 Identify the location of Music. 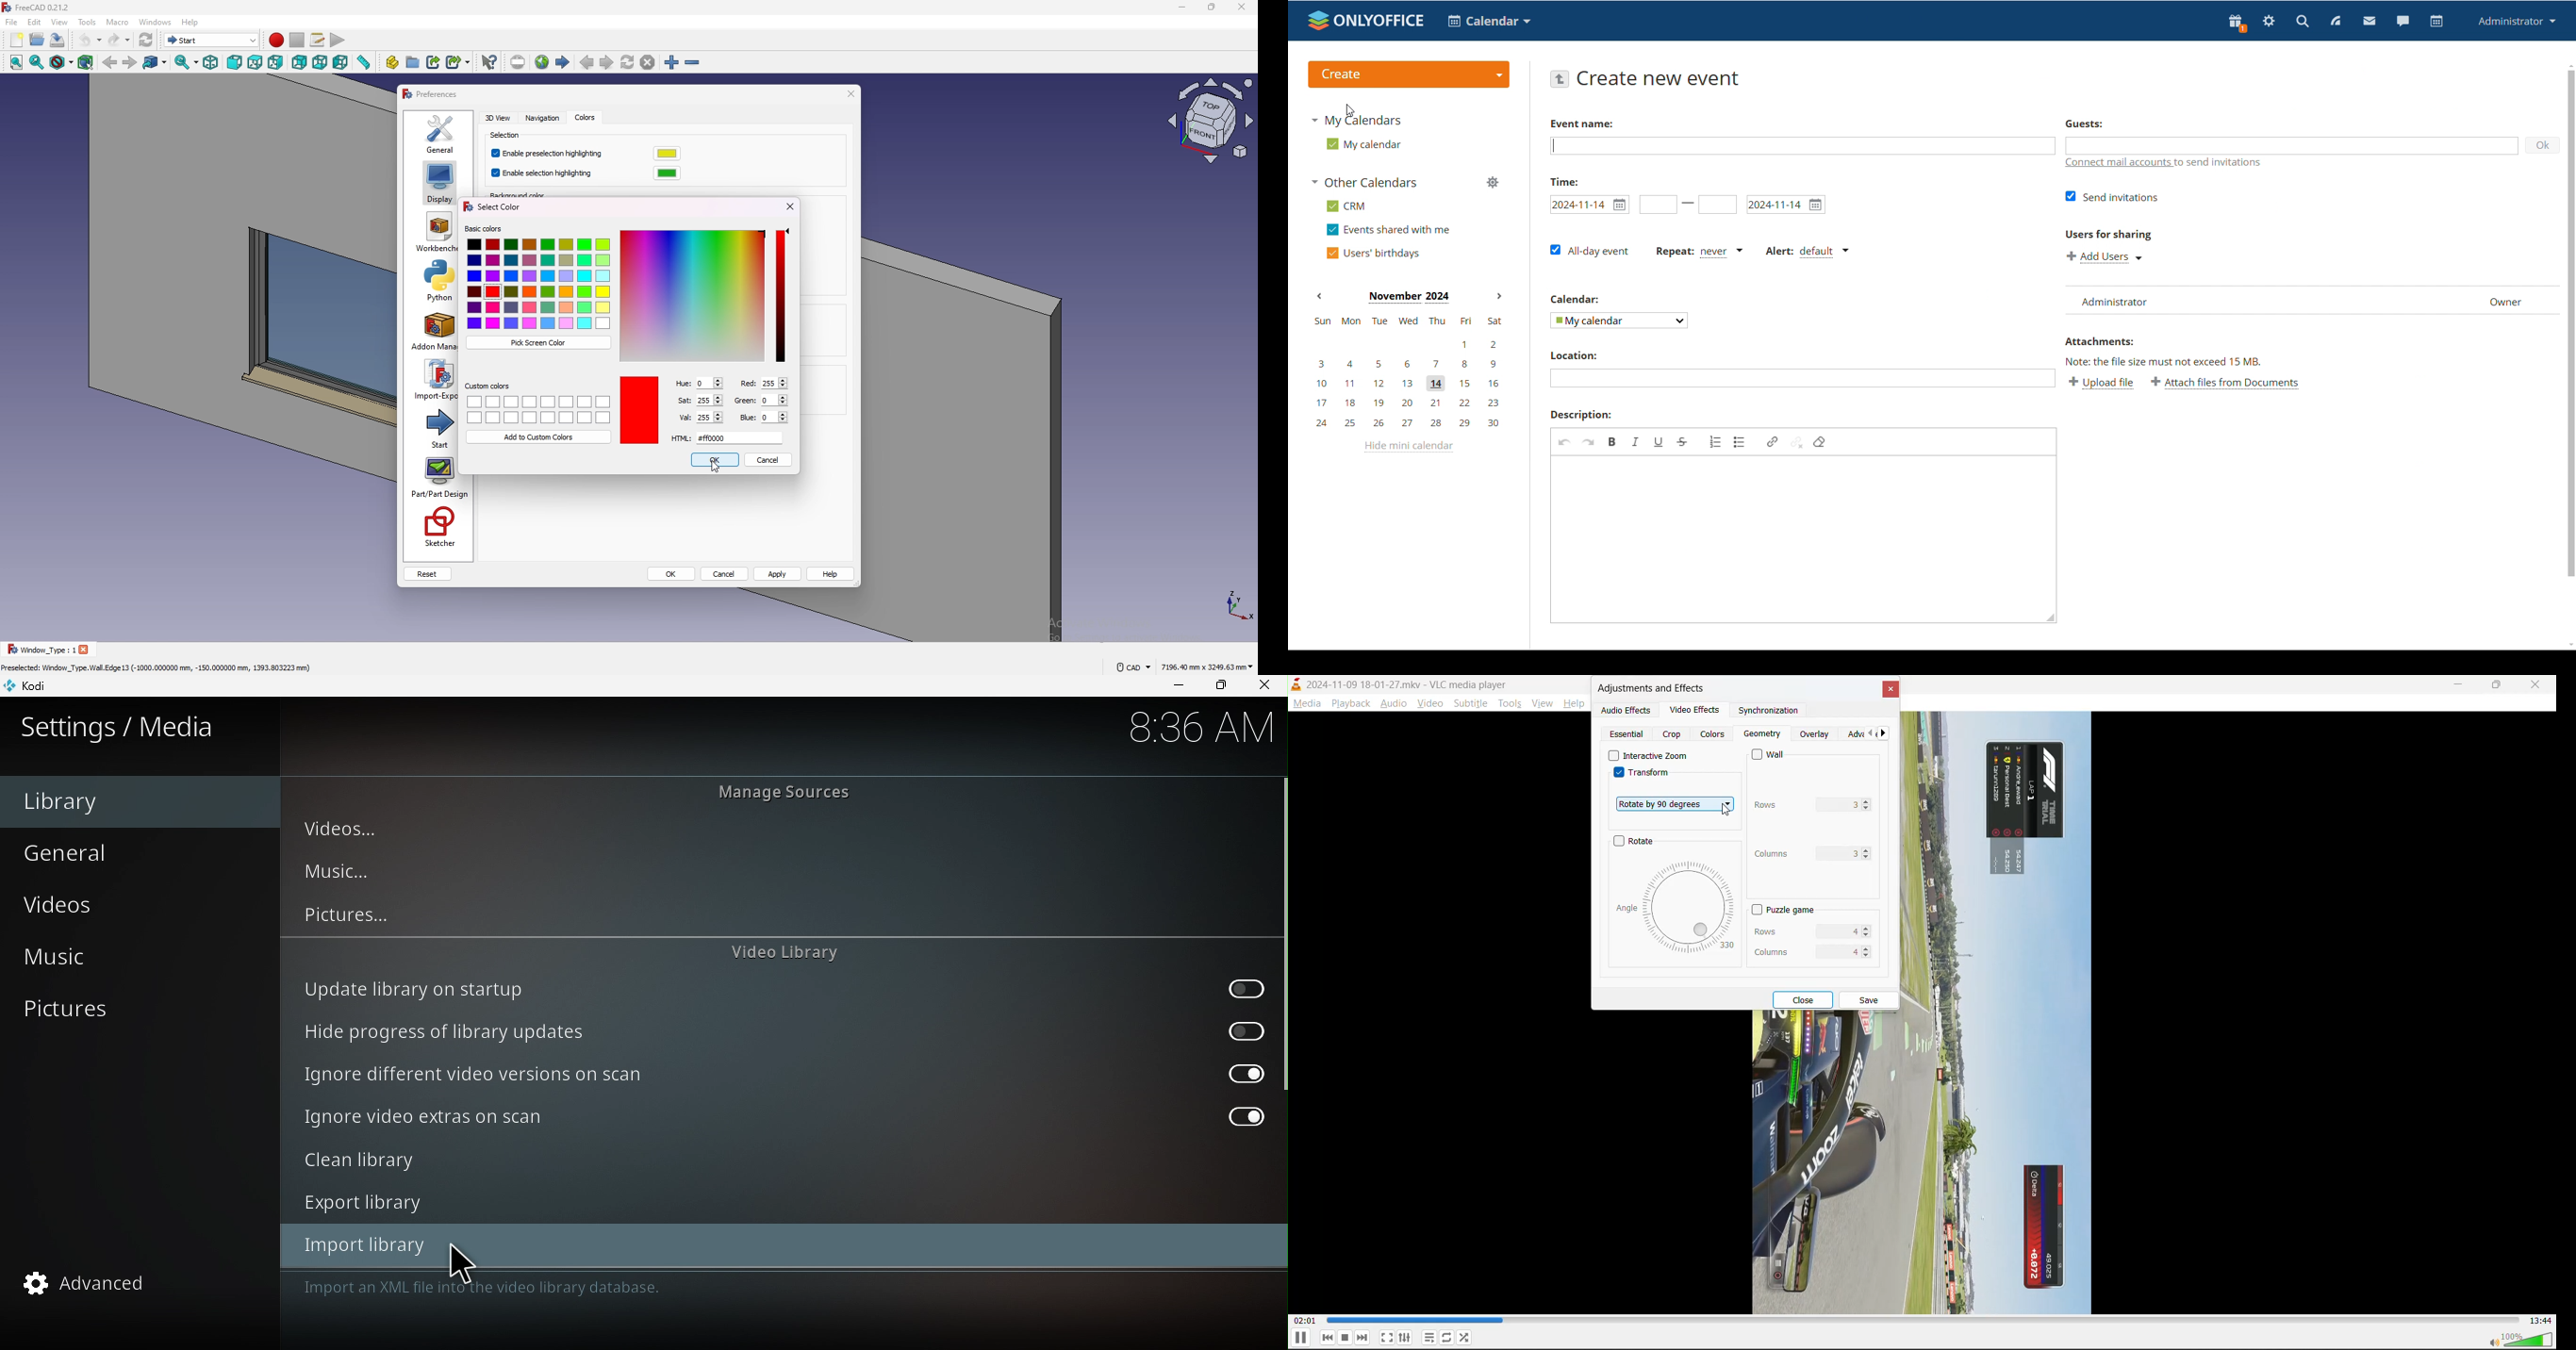
(346, 873).